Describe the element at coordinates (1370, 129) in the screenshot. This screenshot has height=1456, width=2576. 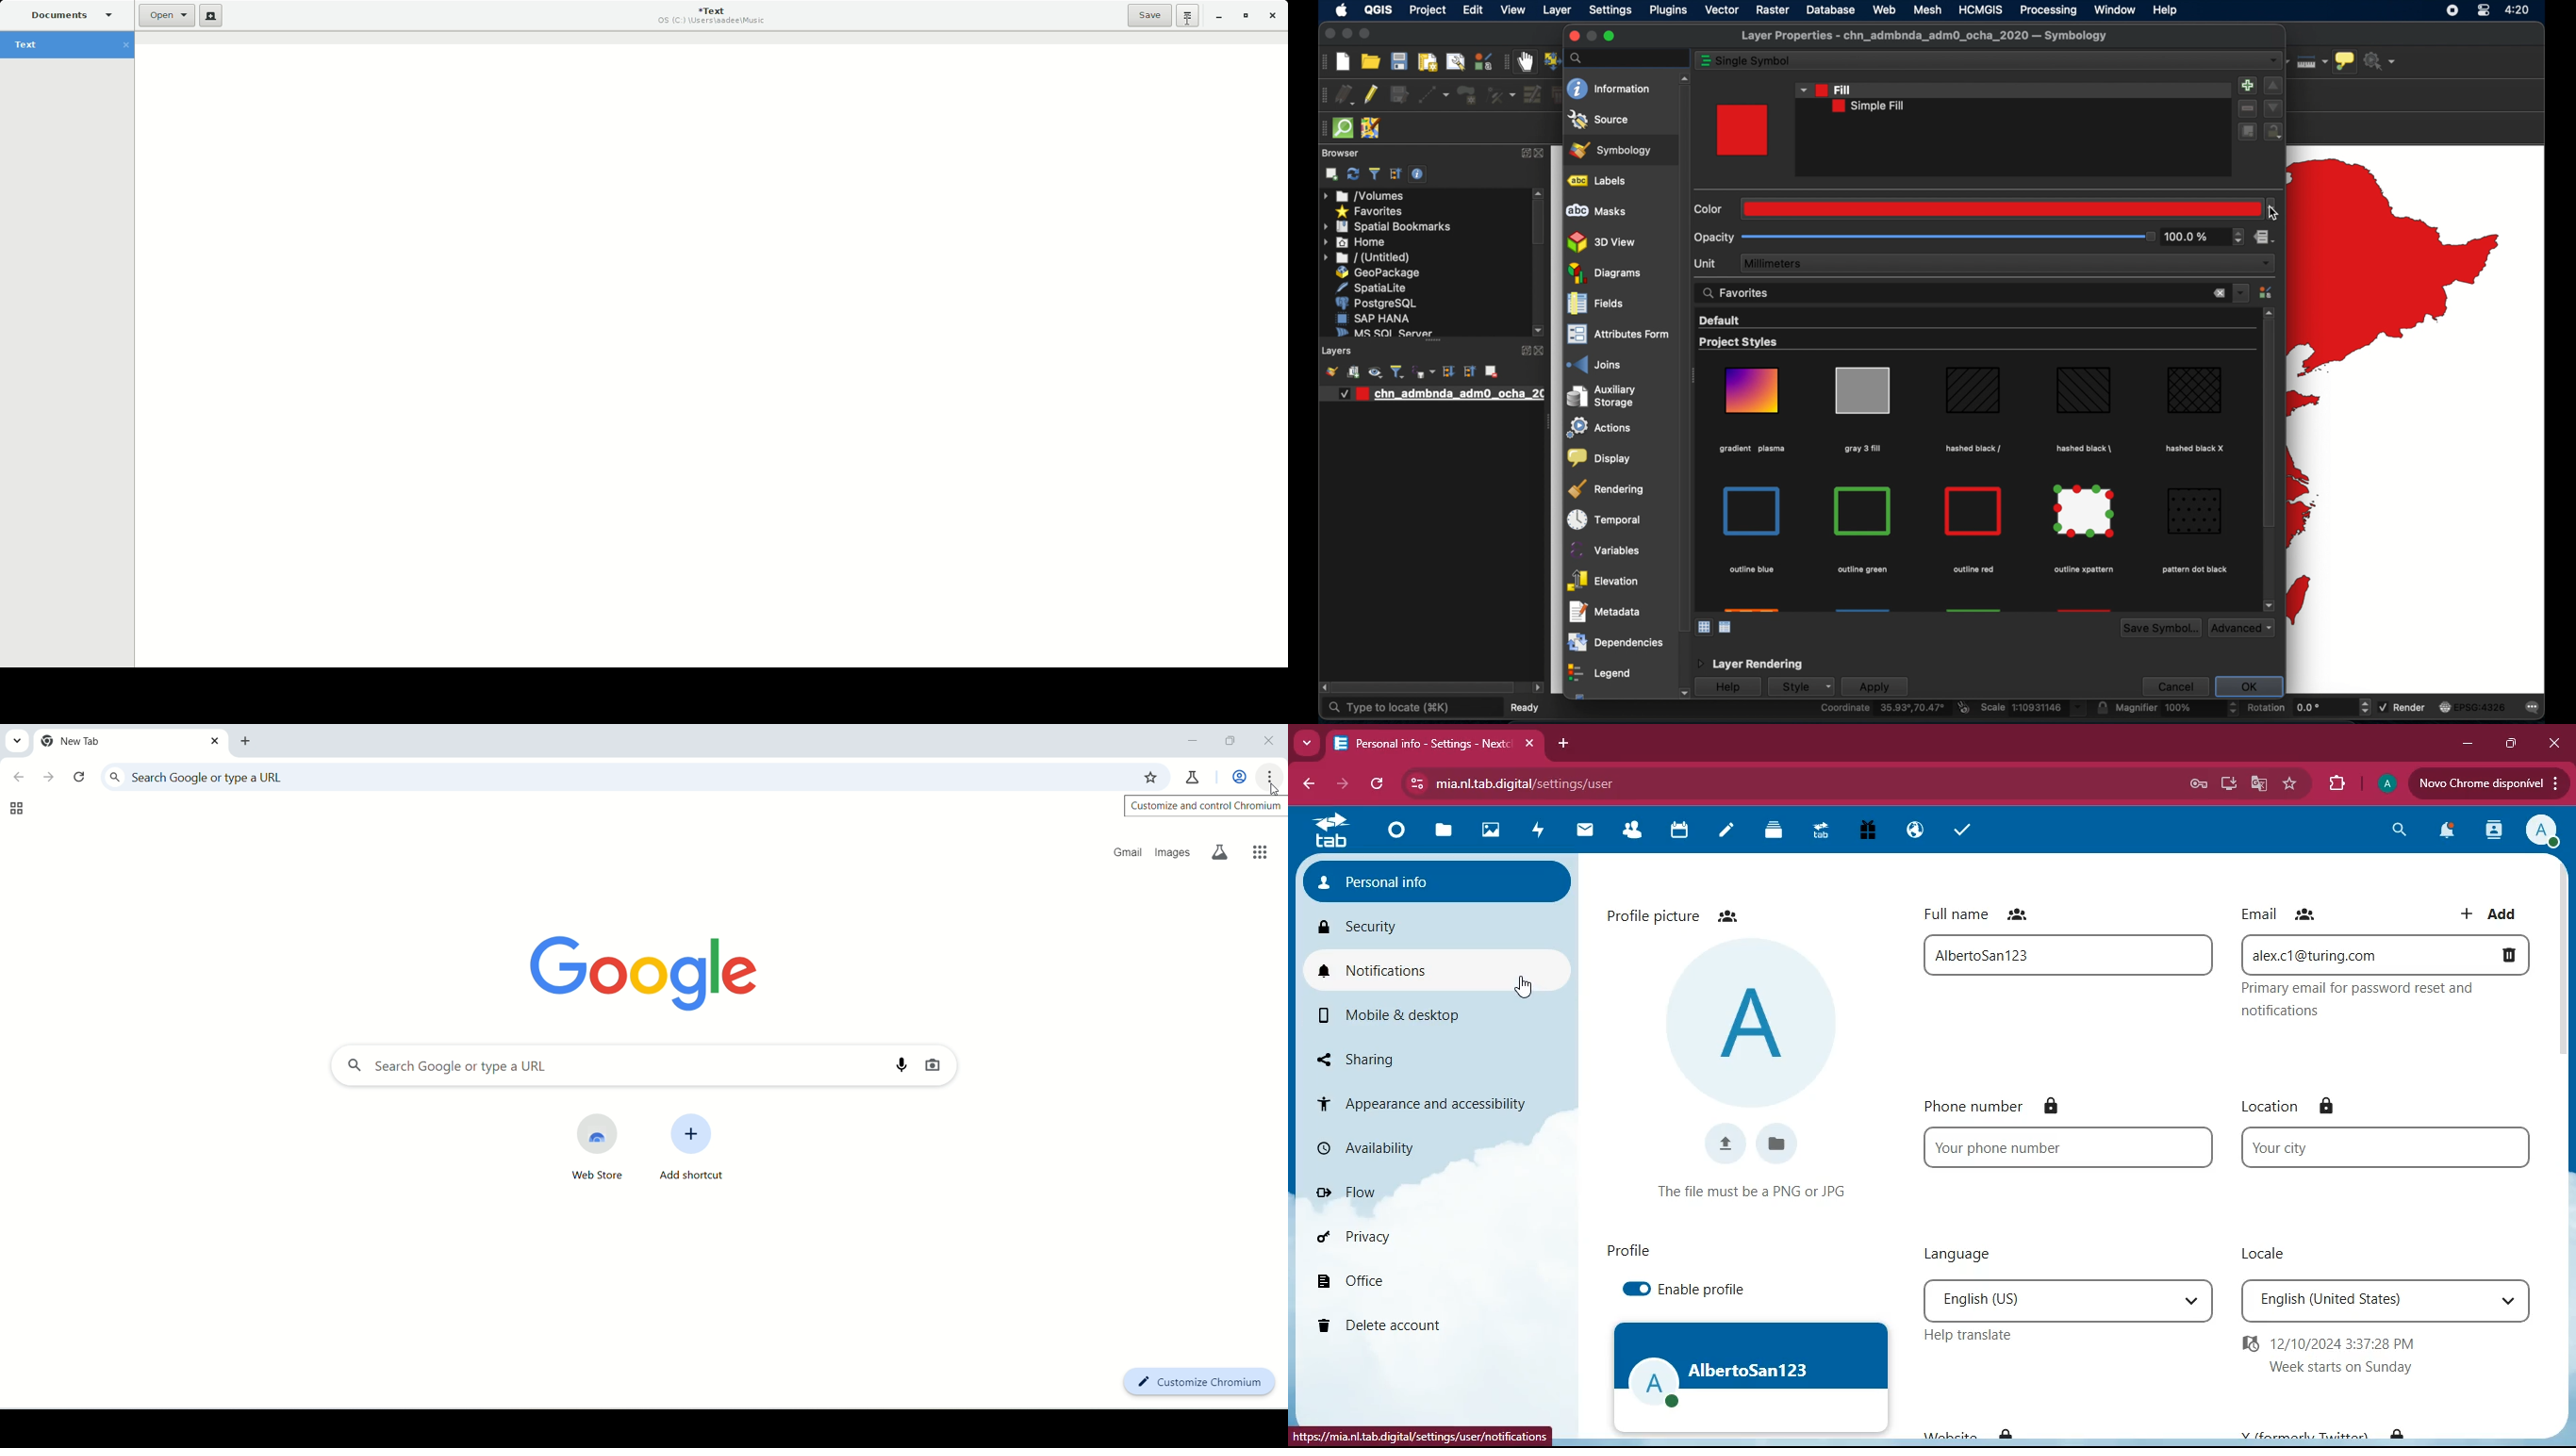
I see `jsomremote` at that location.